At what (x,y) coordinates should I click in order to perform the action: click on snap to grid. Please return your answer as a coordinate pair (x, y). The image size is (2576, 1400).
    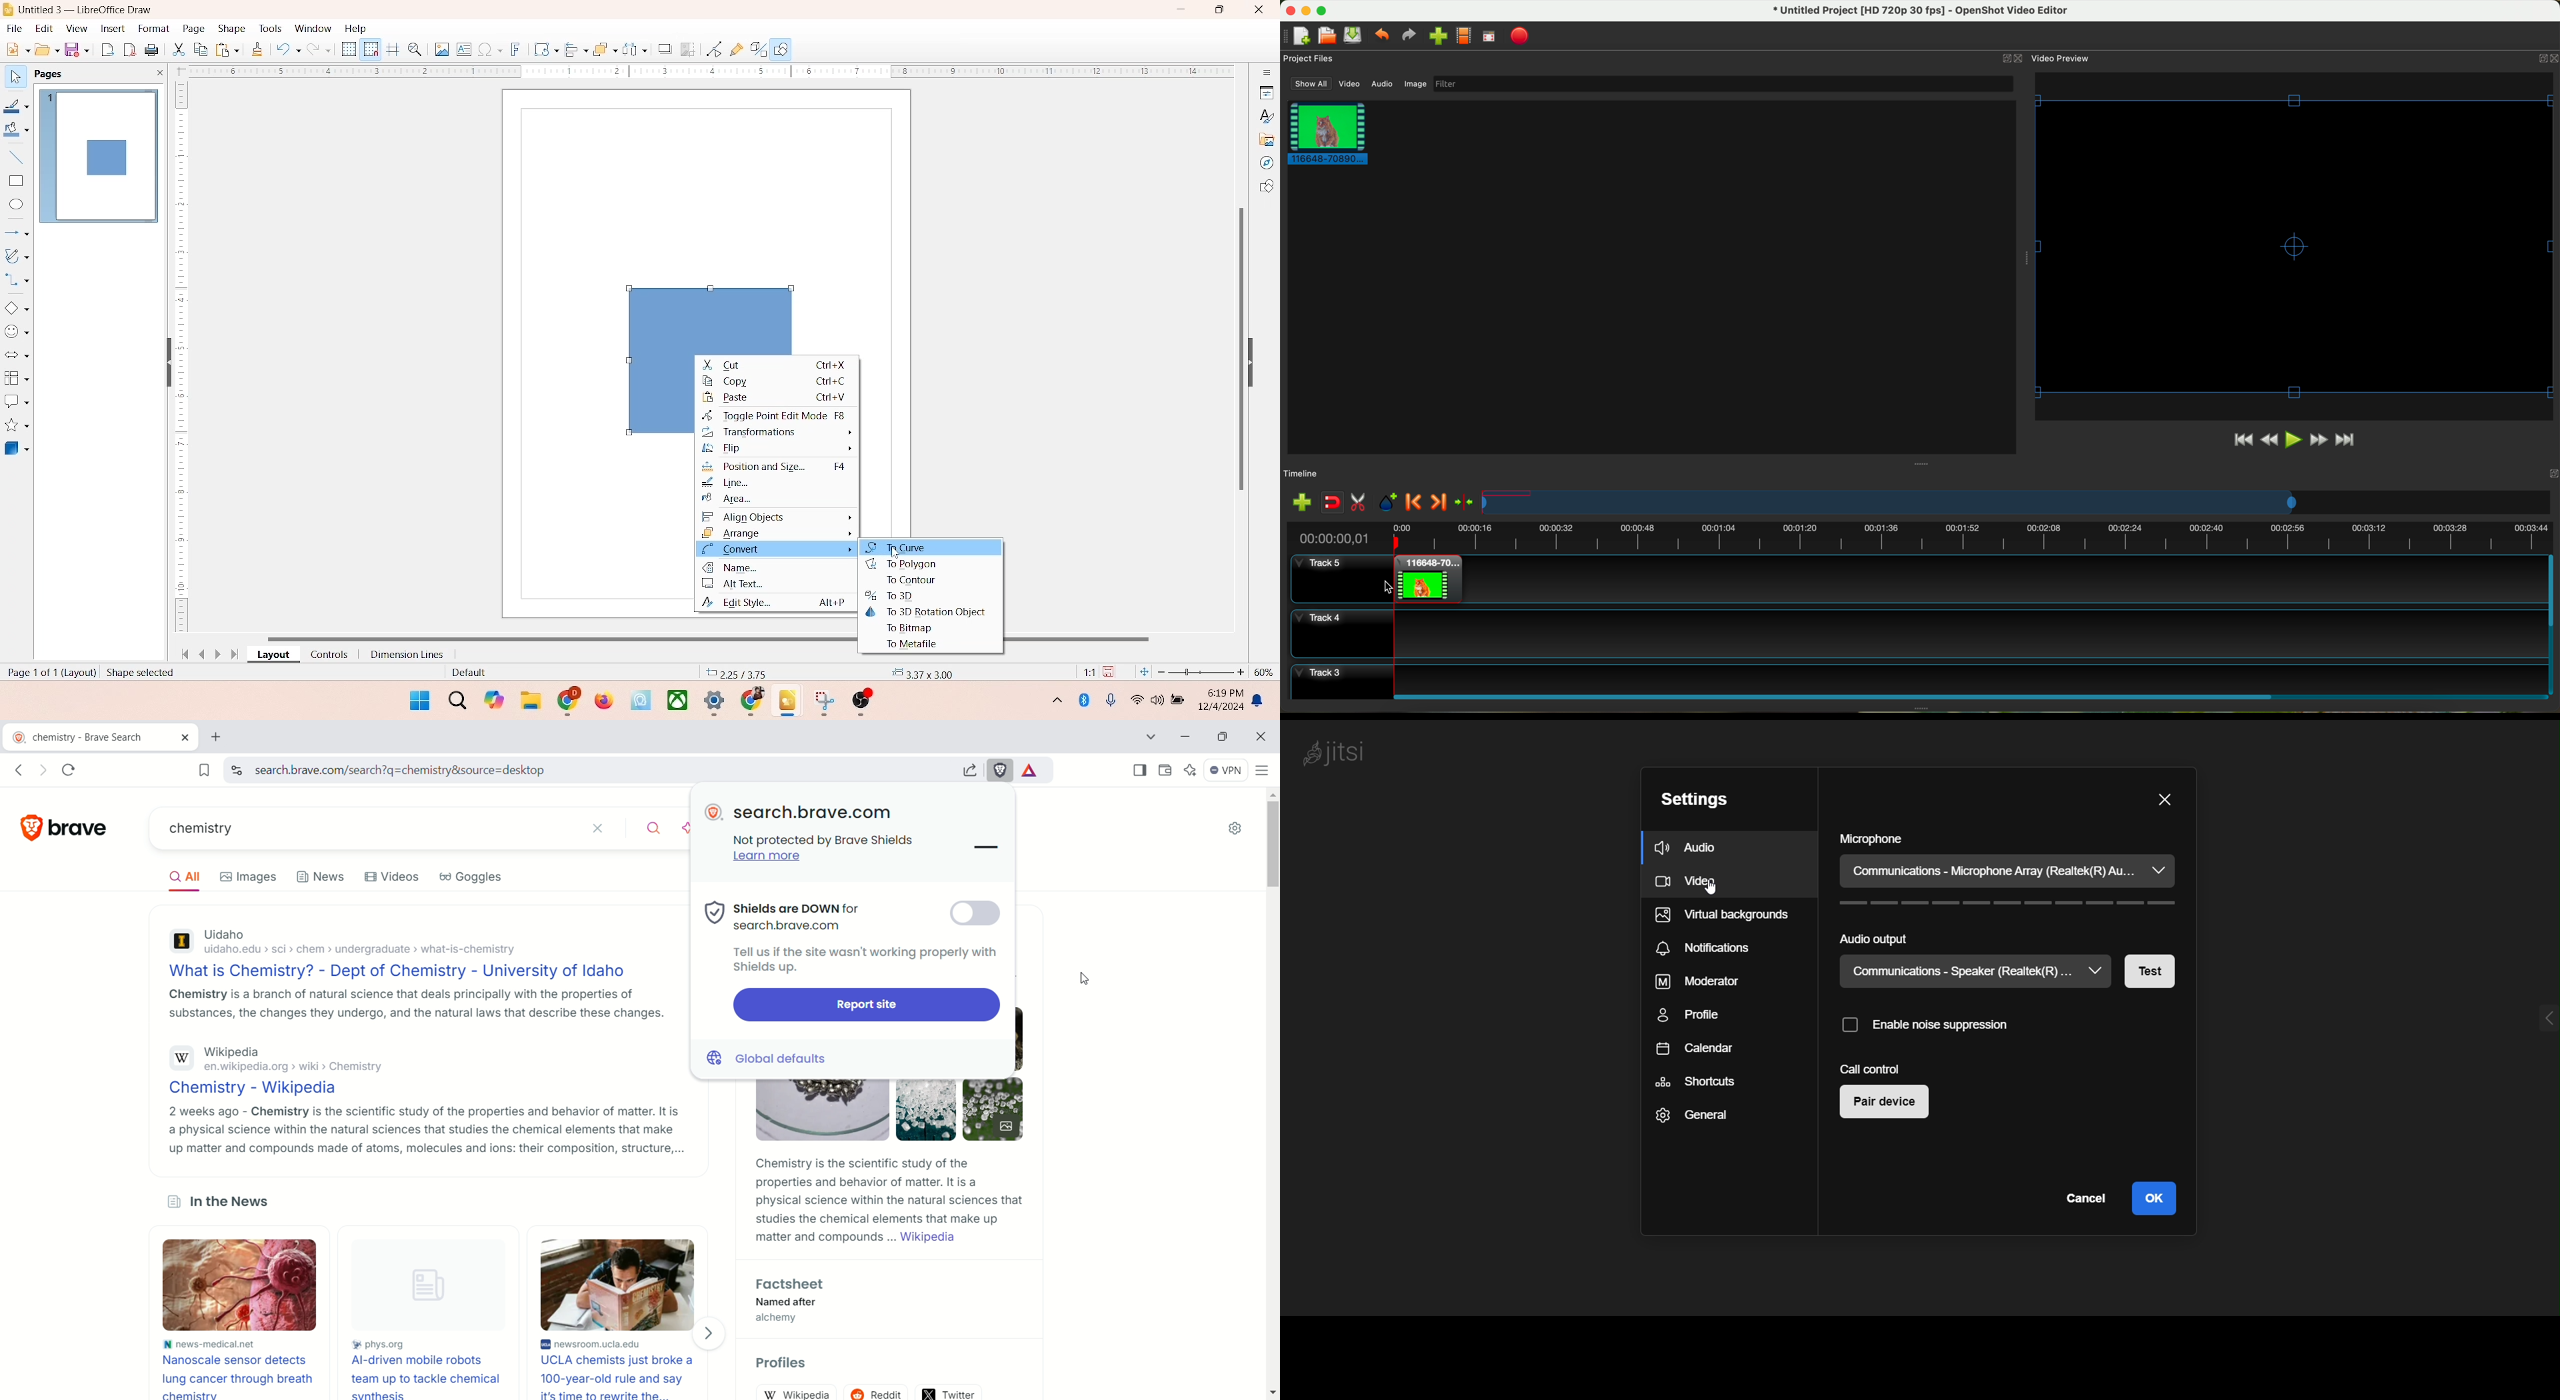
    Looking at the image, I should click on (368, 49).